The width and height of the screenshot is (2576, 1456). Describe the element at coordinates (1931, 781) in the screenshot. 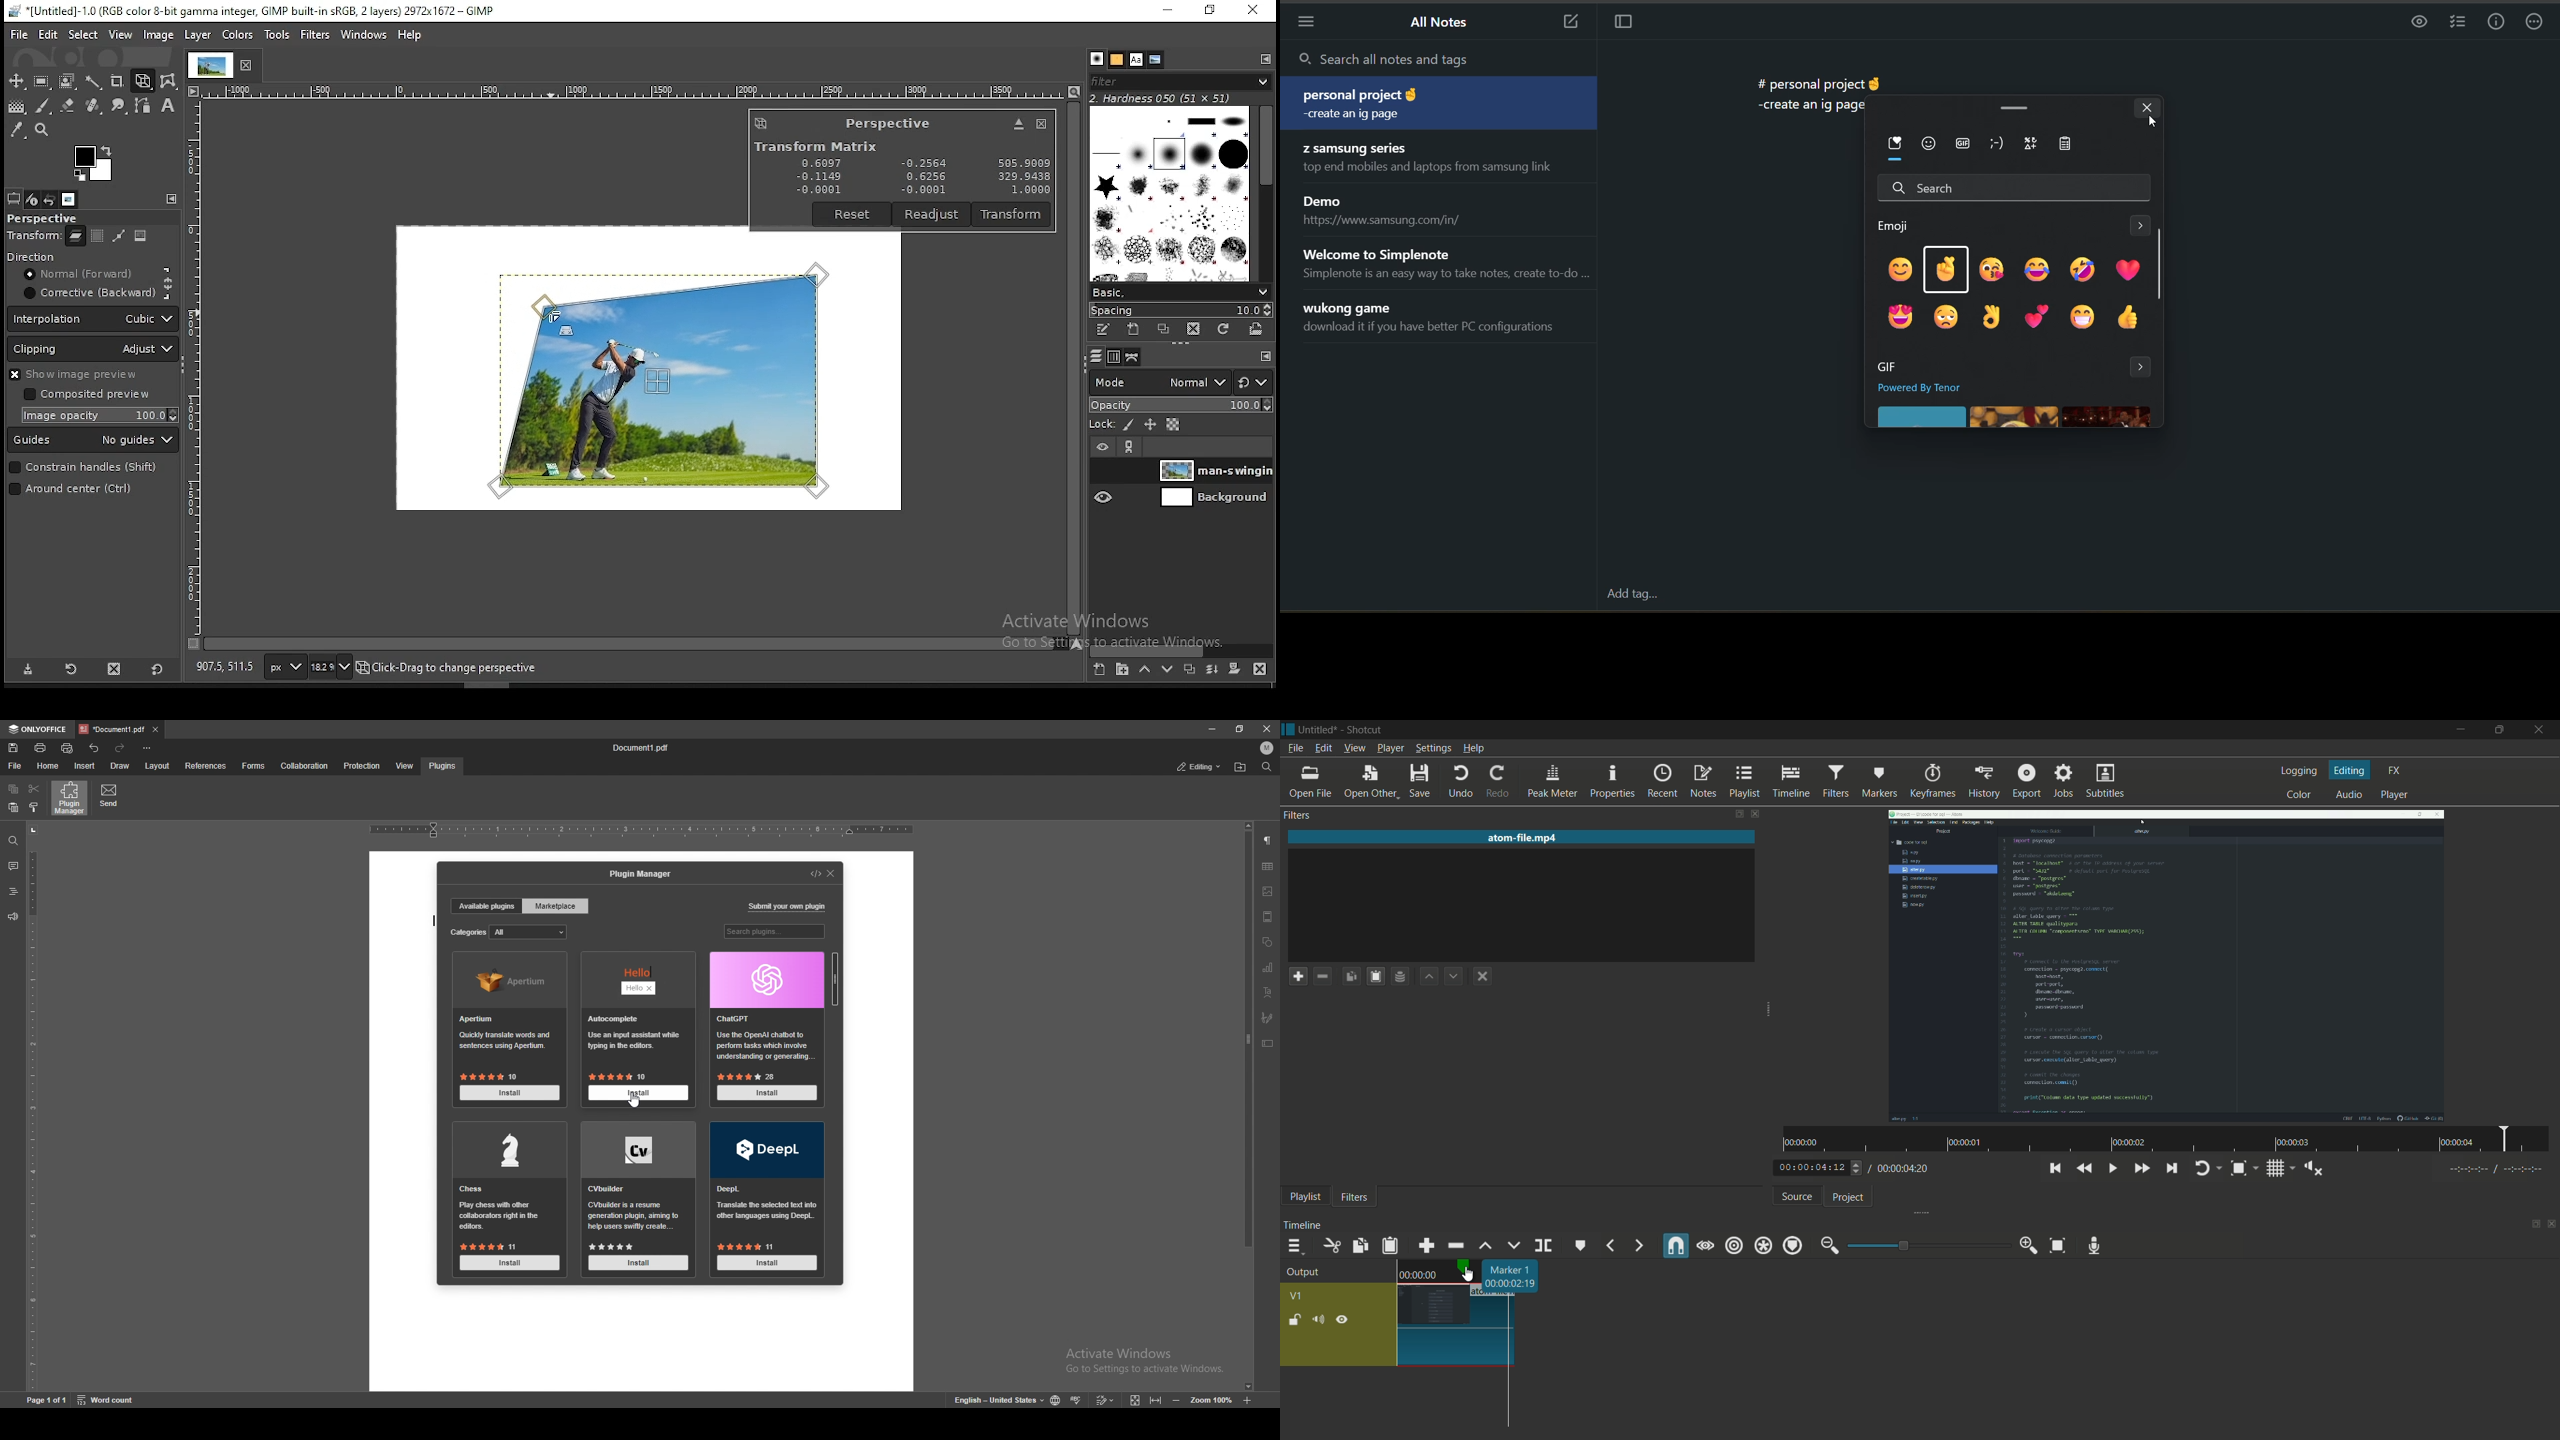

I see `keyframes` at that location.